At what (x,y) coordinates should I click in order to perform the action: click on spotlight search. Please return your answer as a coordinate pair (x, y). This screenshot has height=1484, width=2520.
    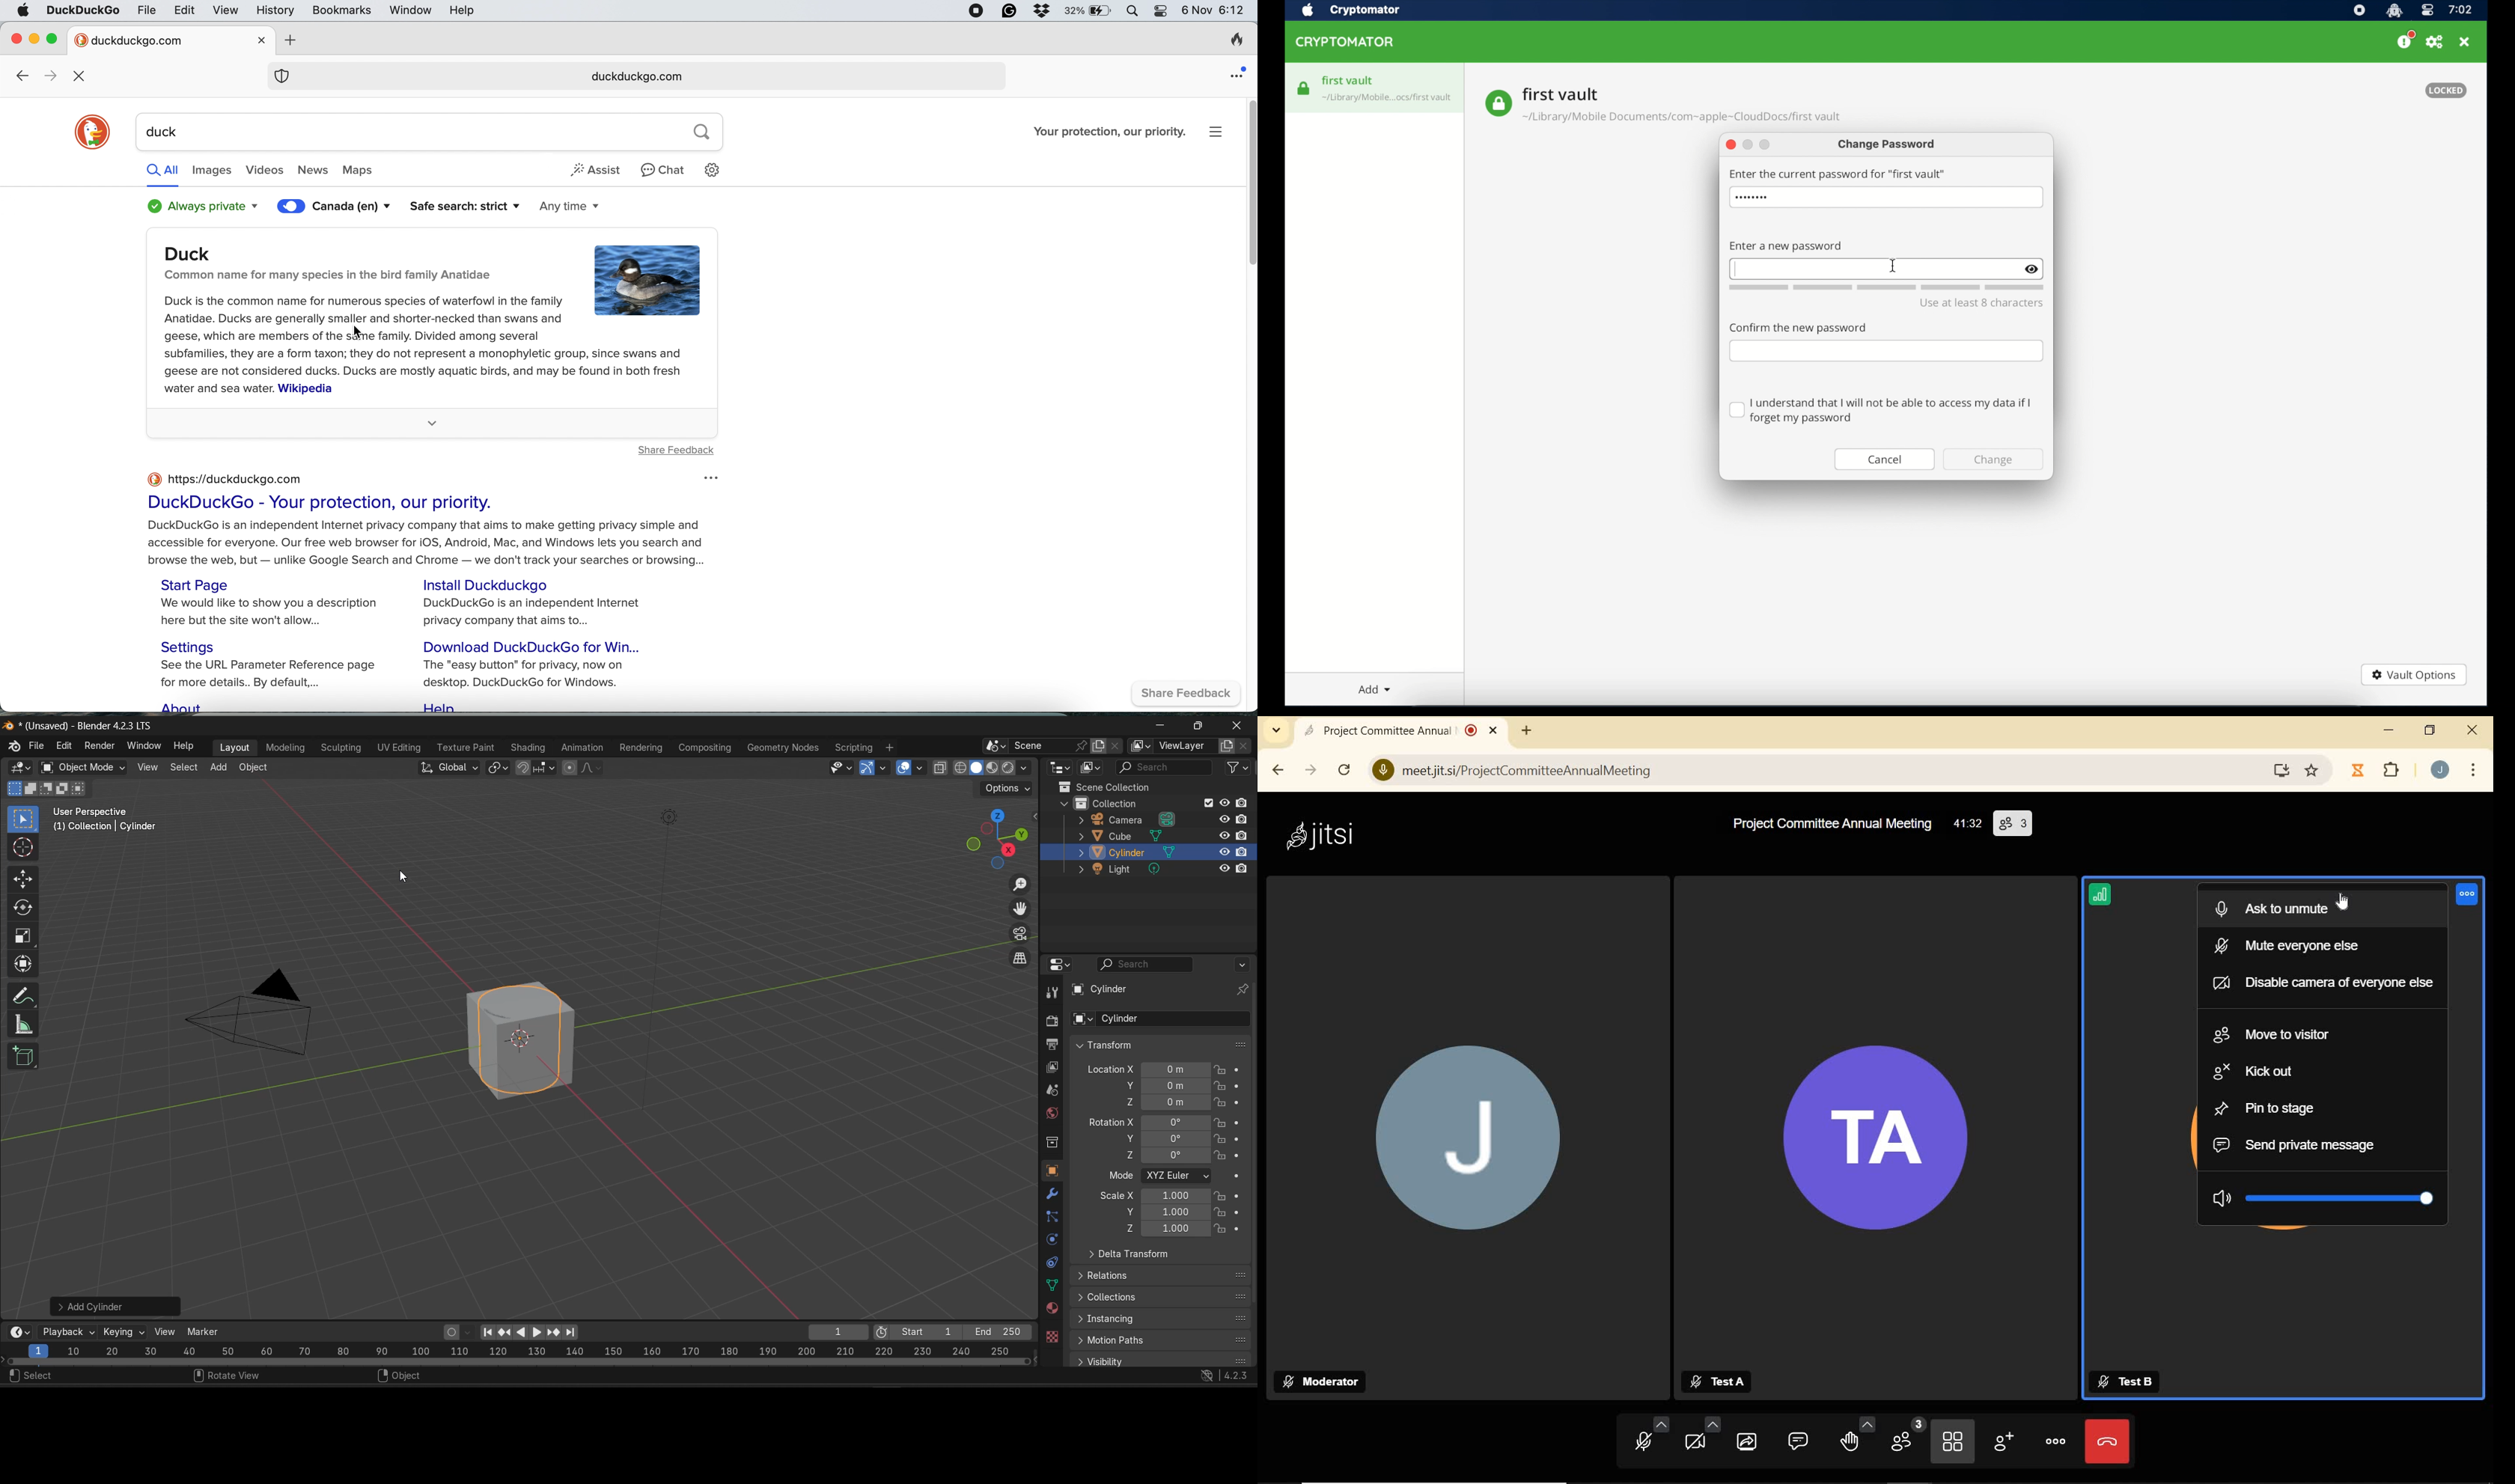
    Looking at the image, I should click on (1134, 11).